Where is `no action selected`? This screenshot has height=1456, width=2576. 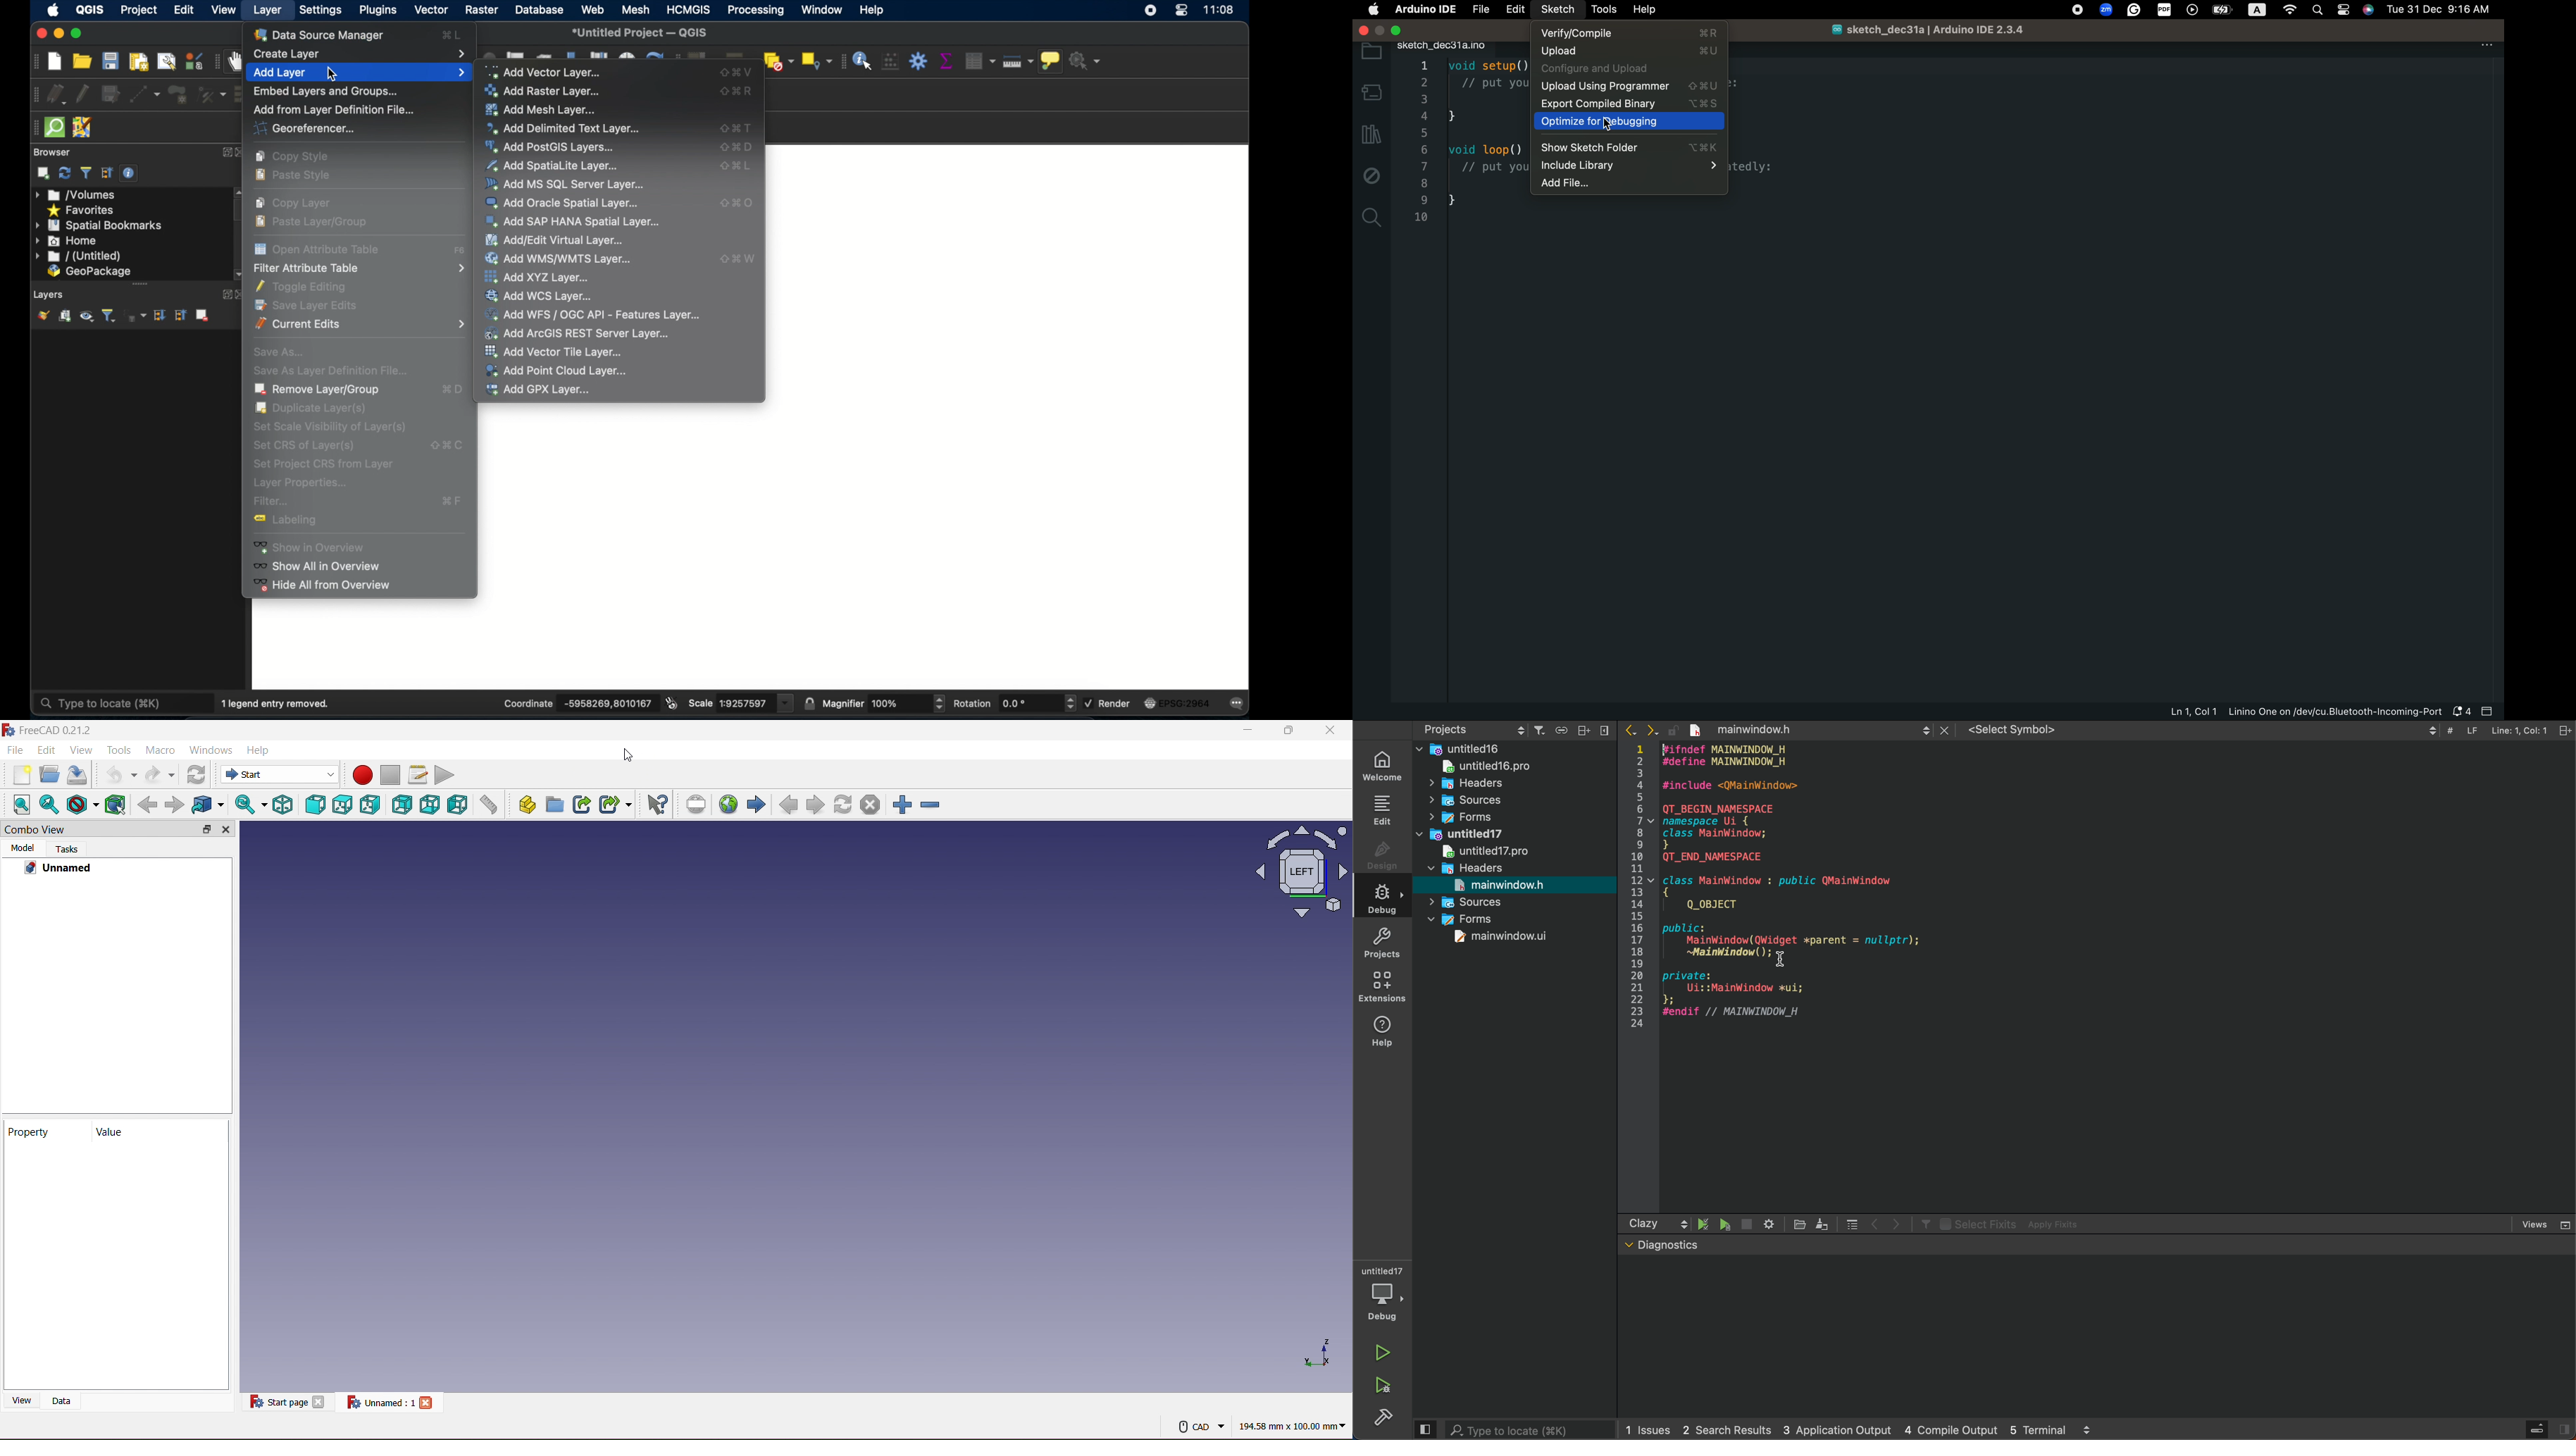 no action selected is located at coordinates (1087, 61).